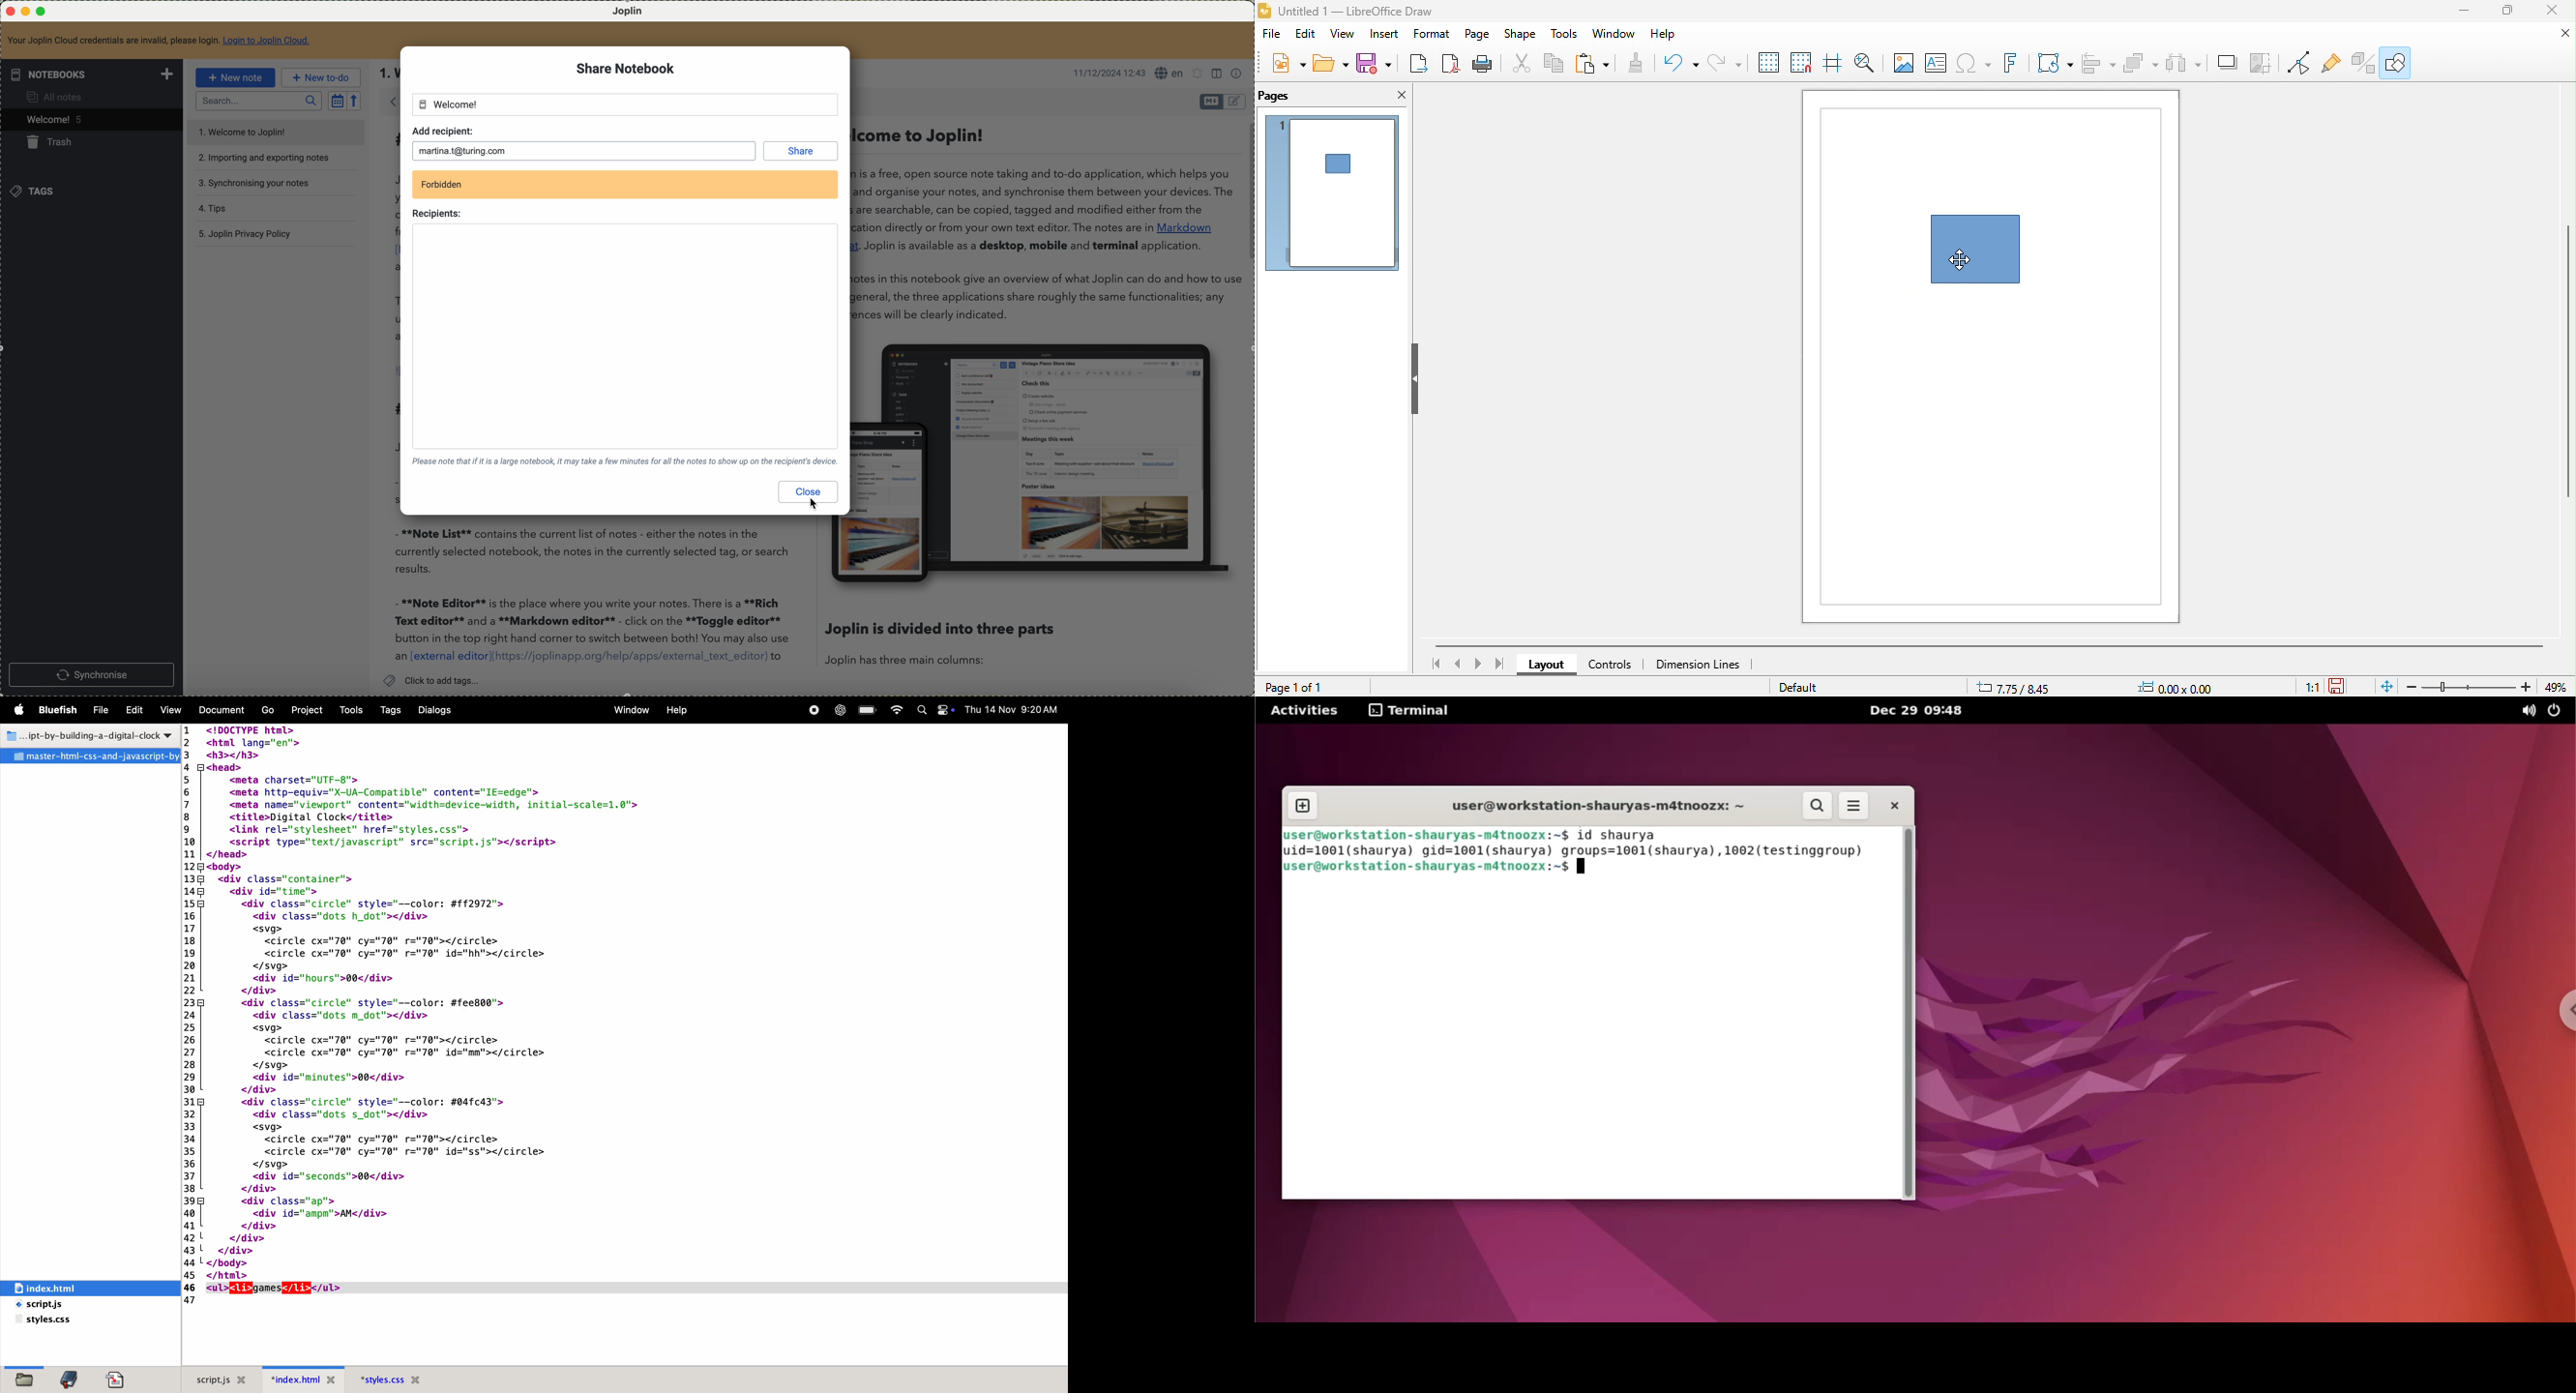  What do you see at coordinates (436, 680) in the screenshot?
I see `click to add tags` at bounding box center [436, 680].